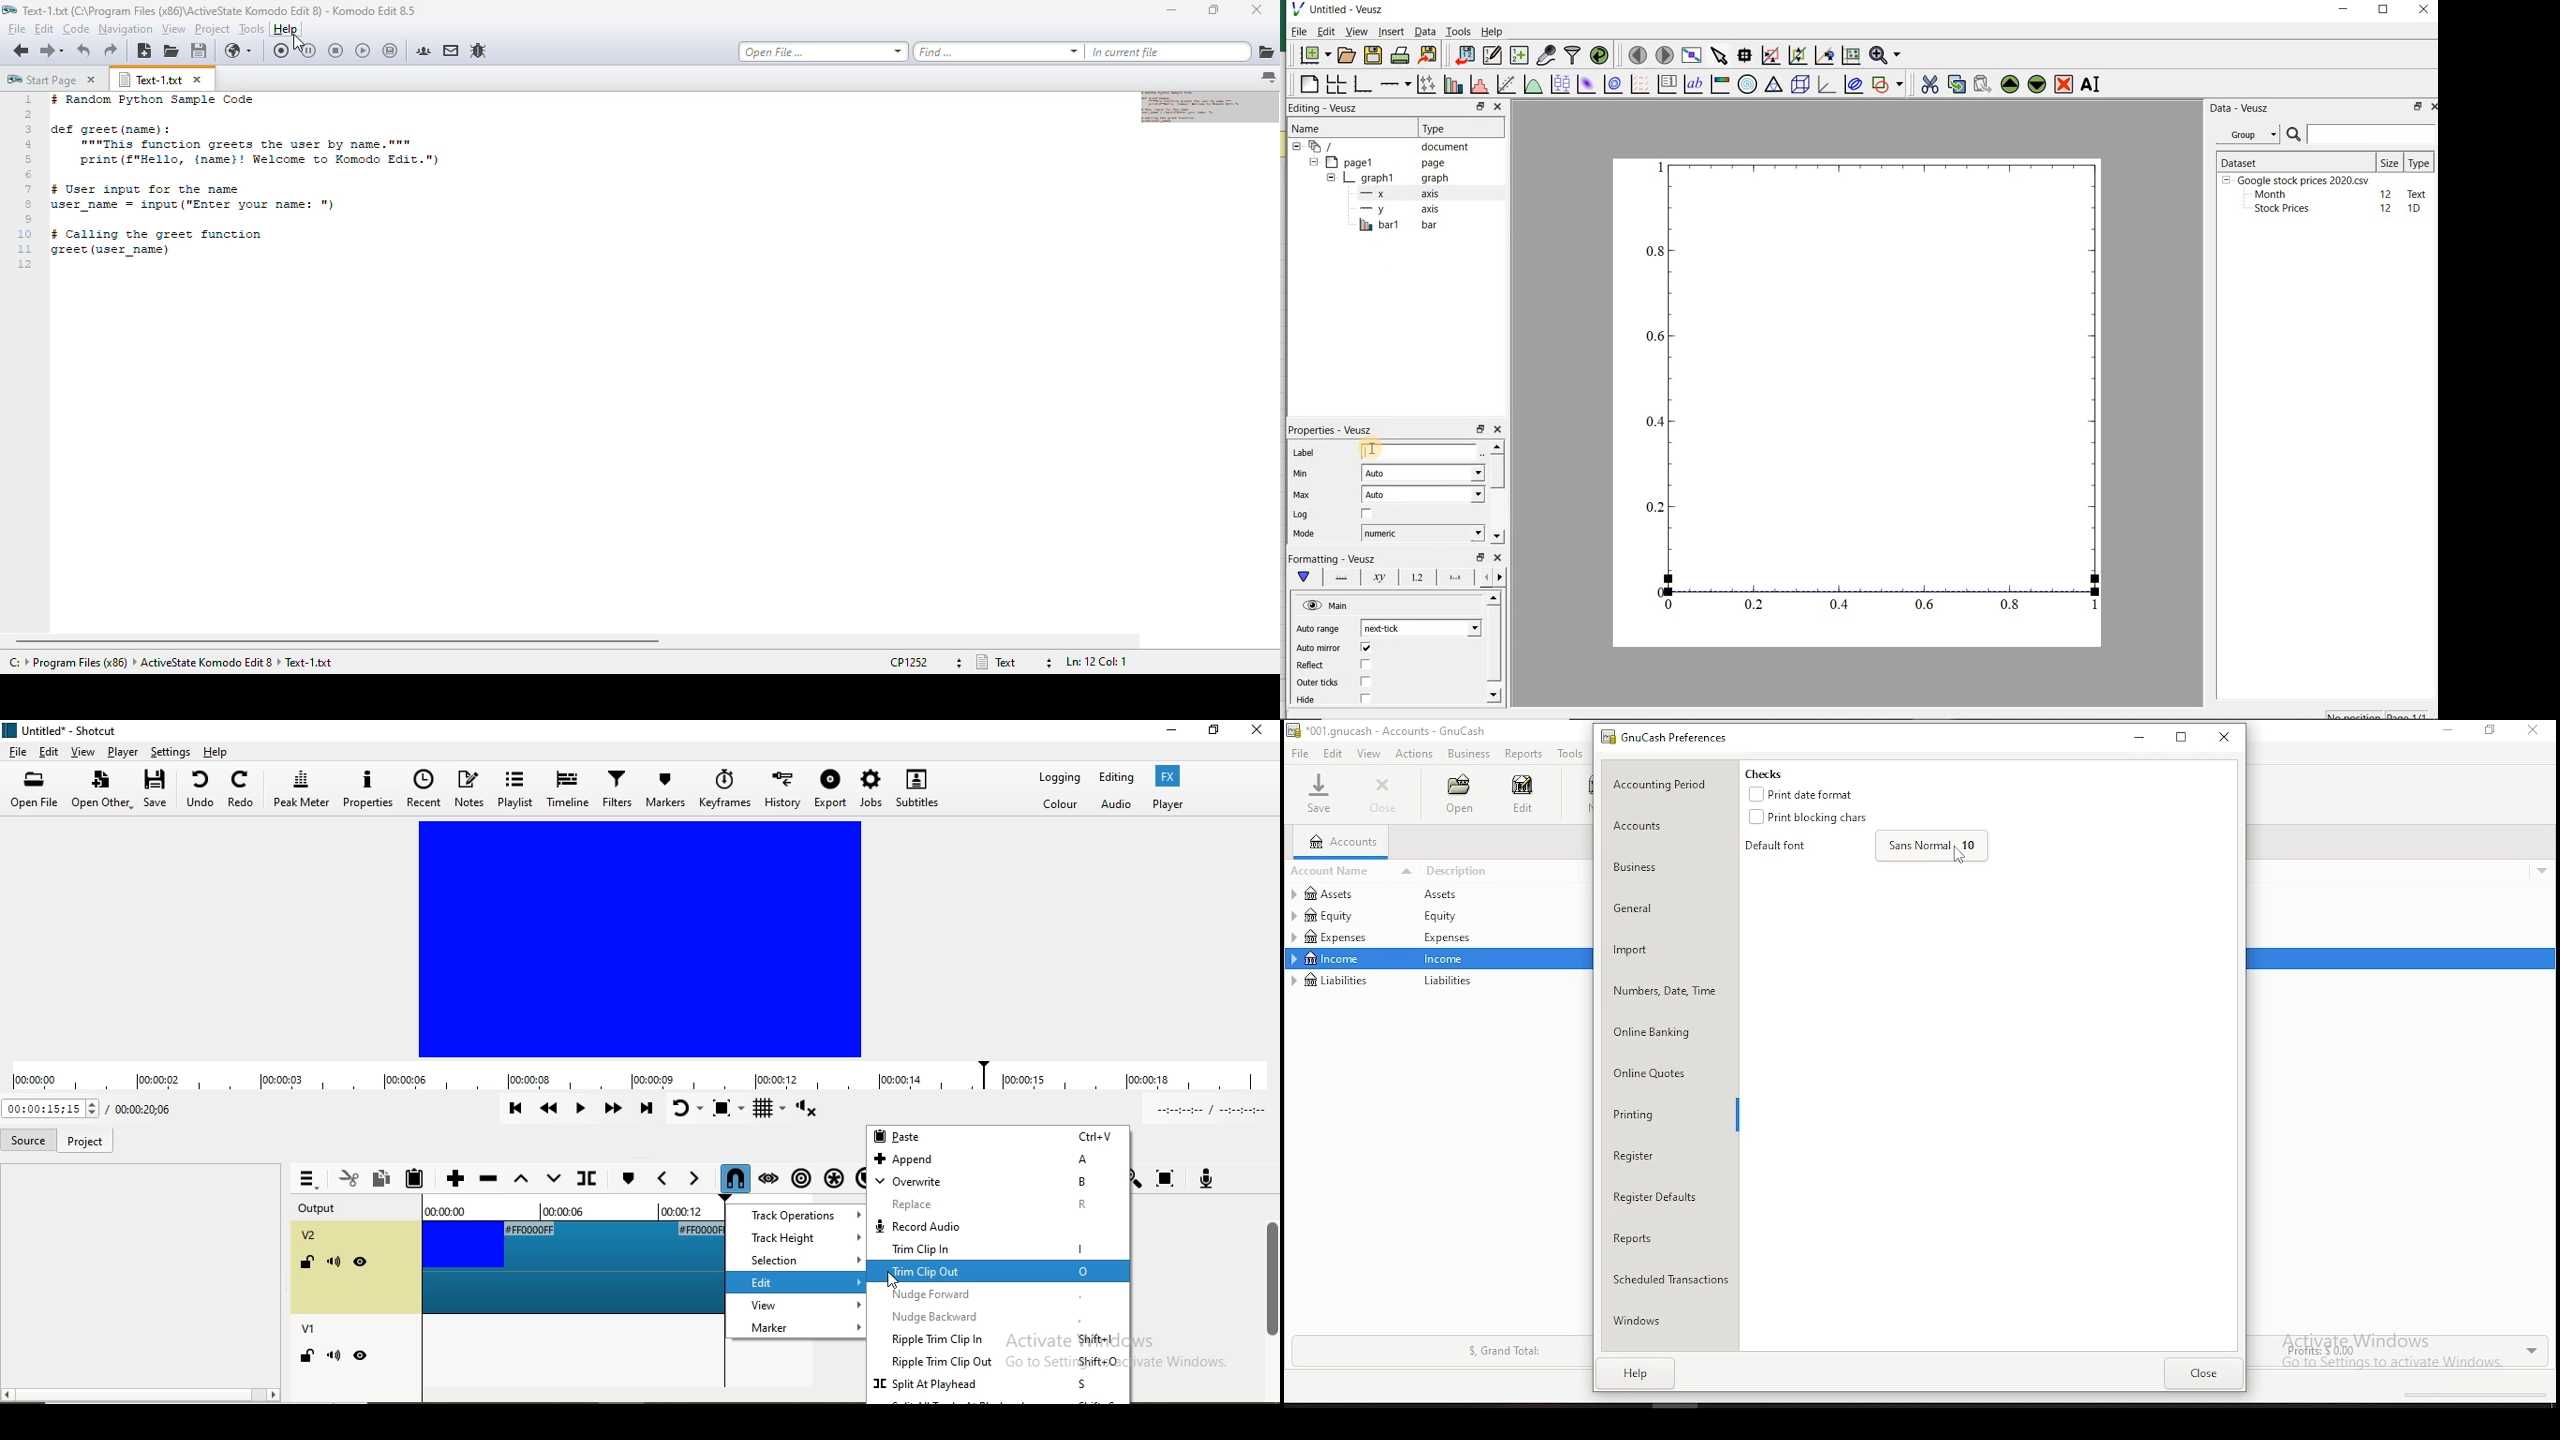 The width and height of the screenshot is (2576, 1456). I want to click on expenses, so click(1347, 937).